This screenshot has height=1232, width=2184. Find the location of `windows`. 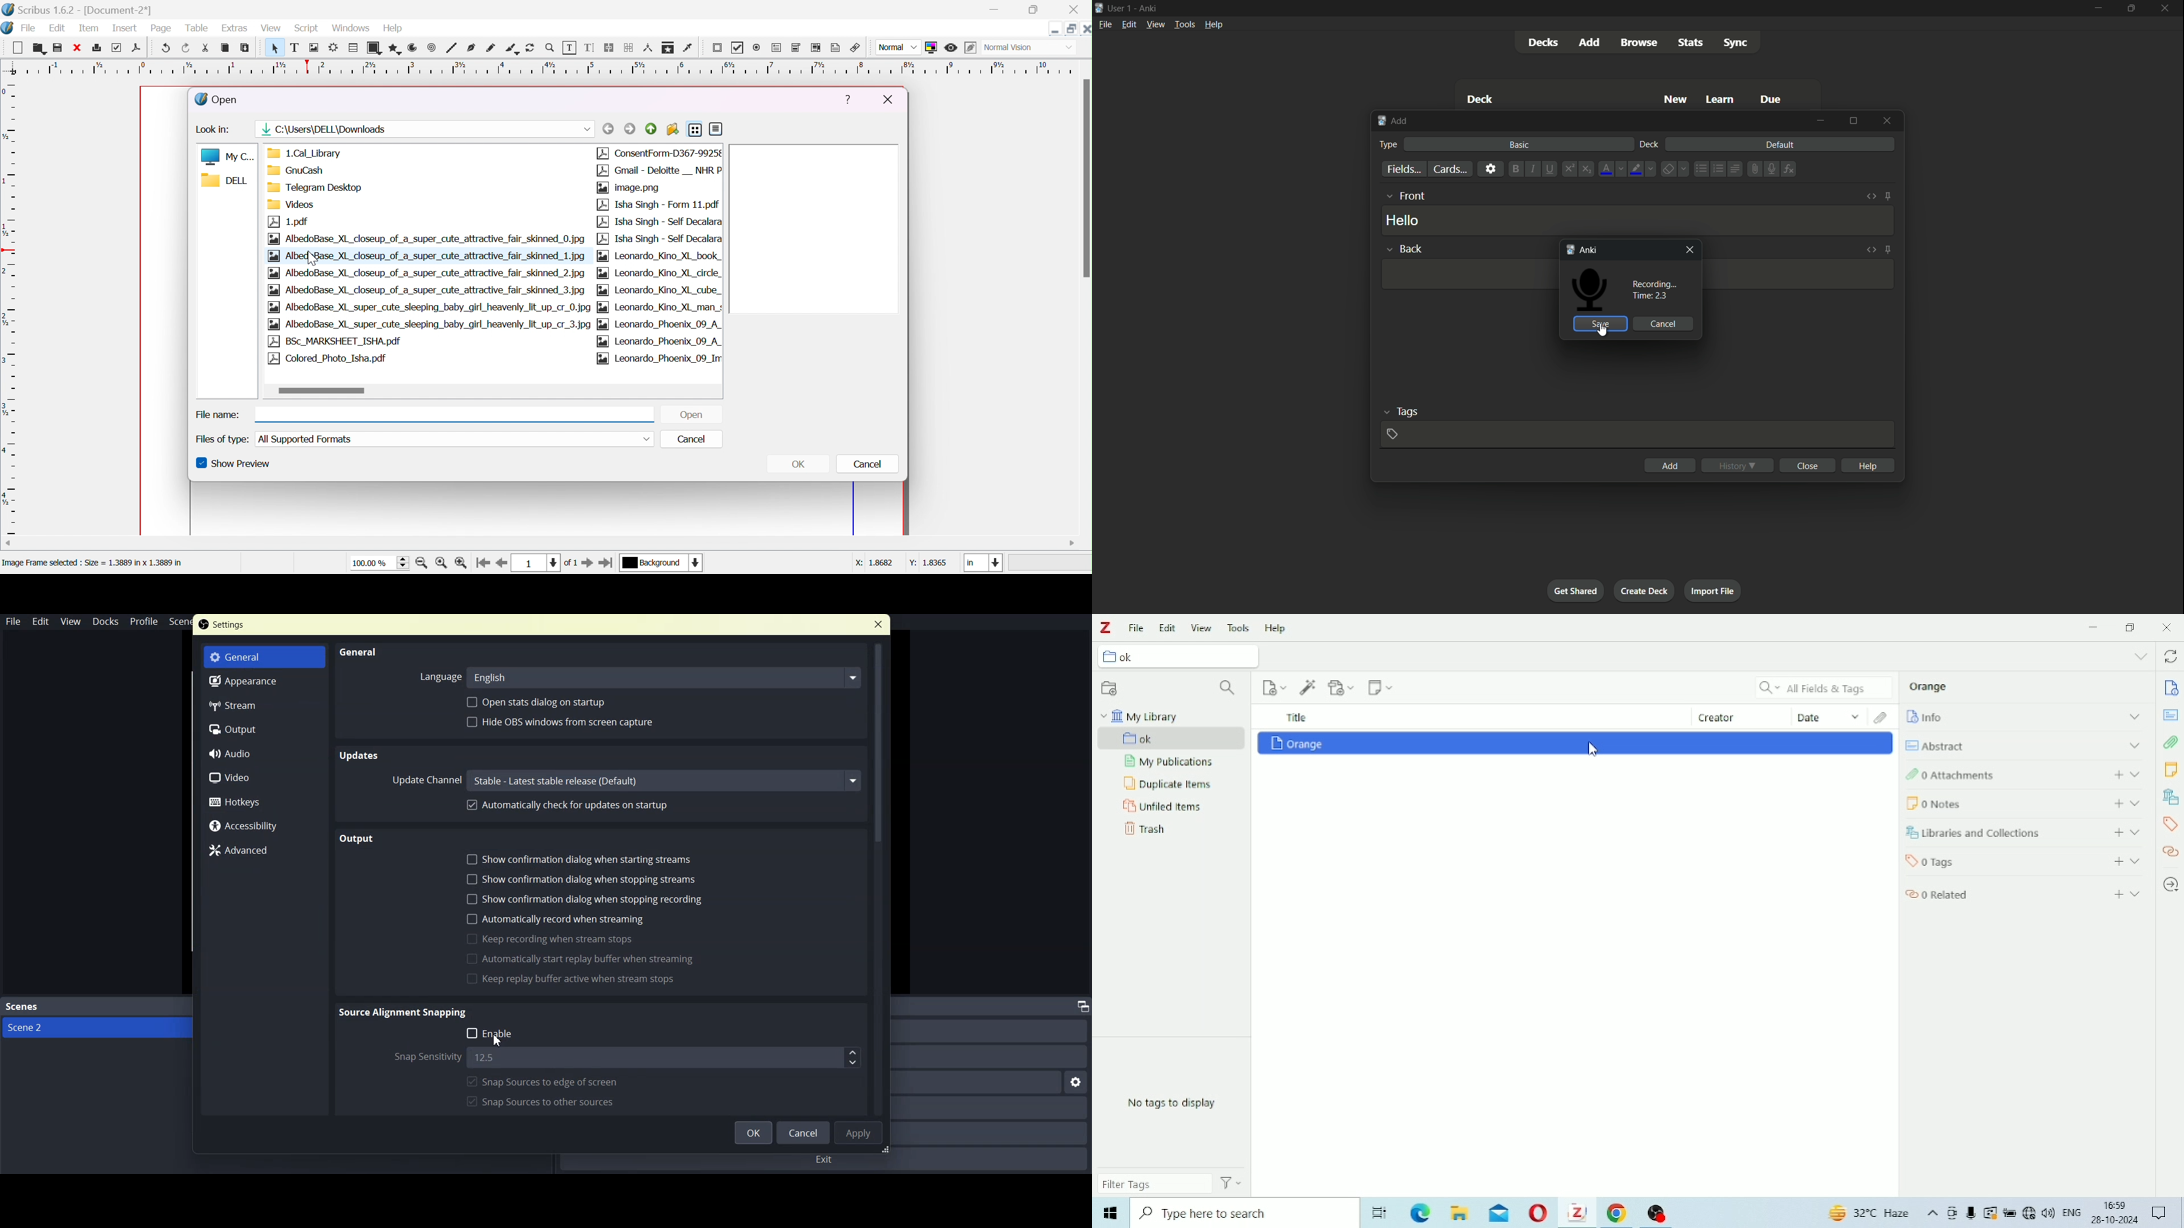

windows is located at coordinates (351, 29).